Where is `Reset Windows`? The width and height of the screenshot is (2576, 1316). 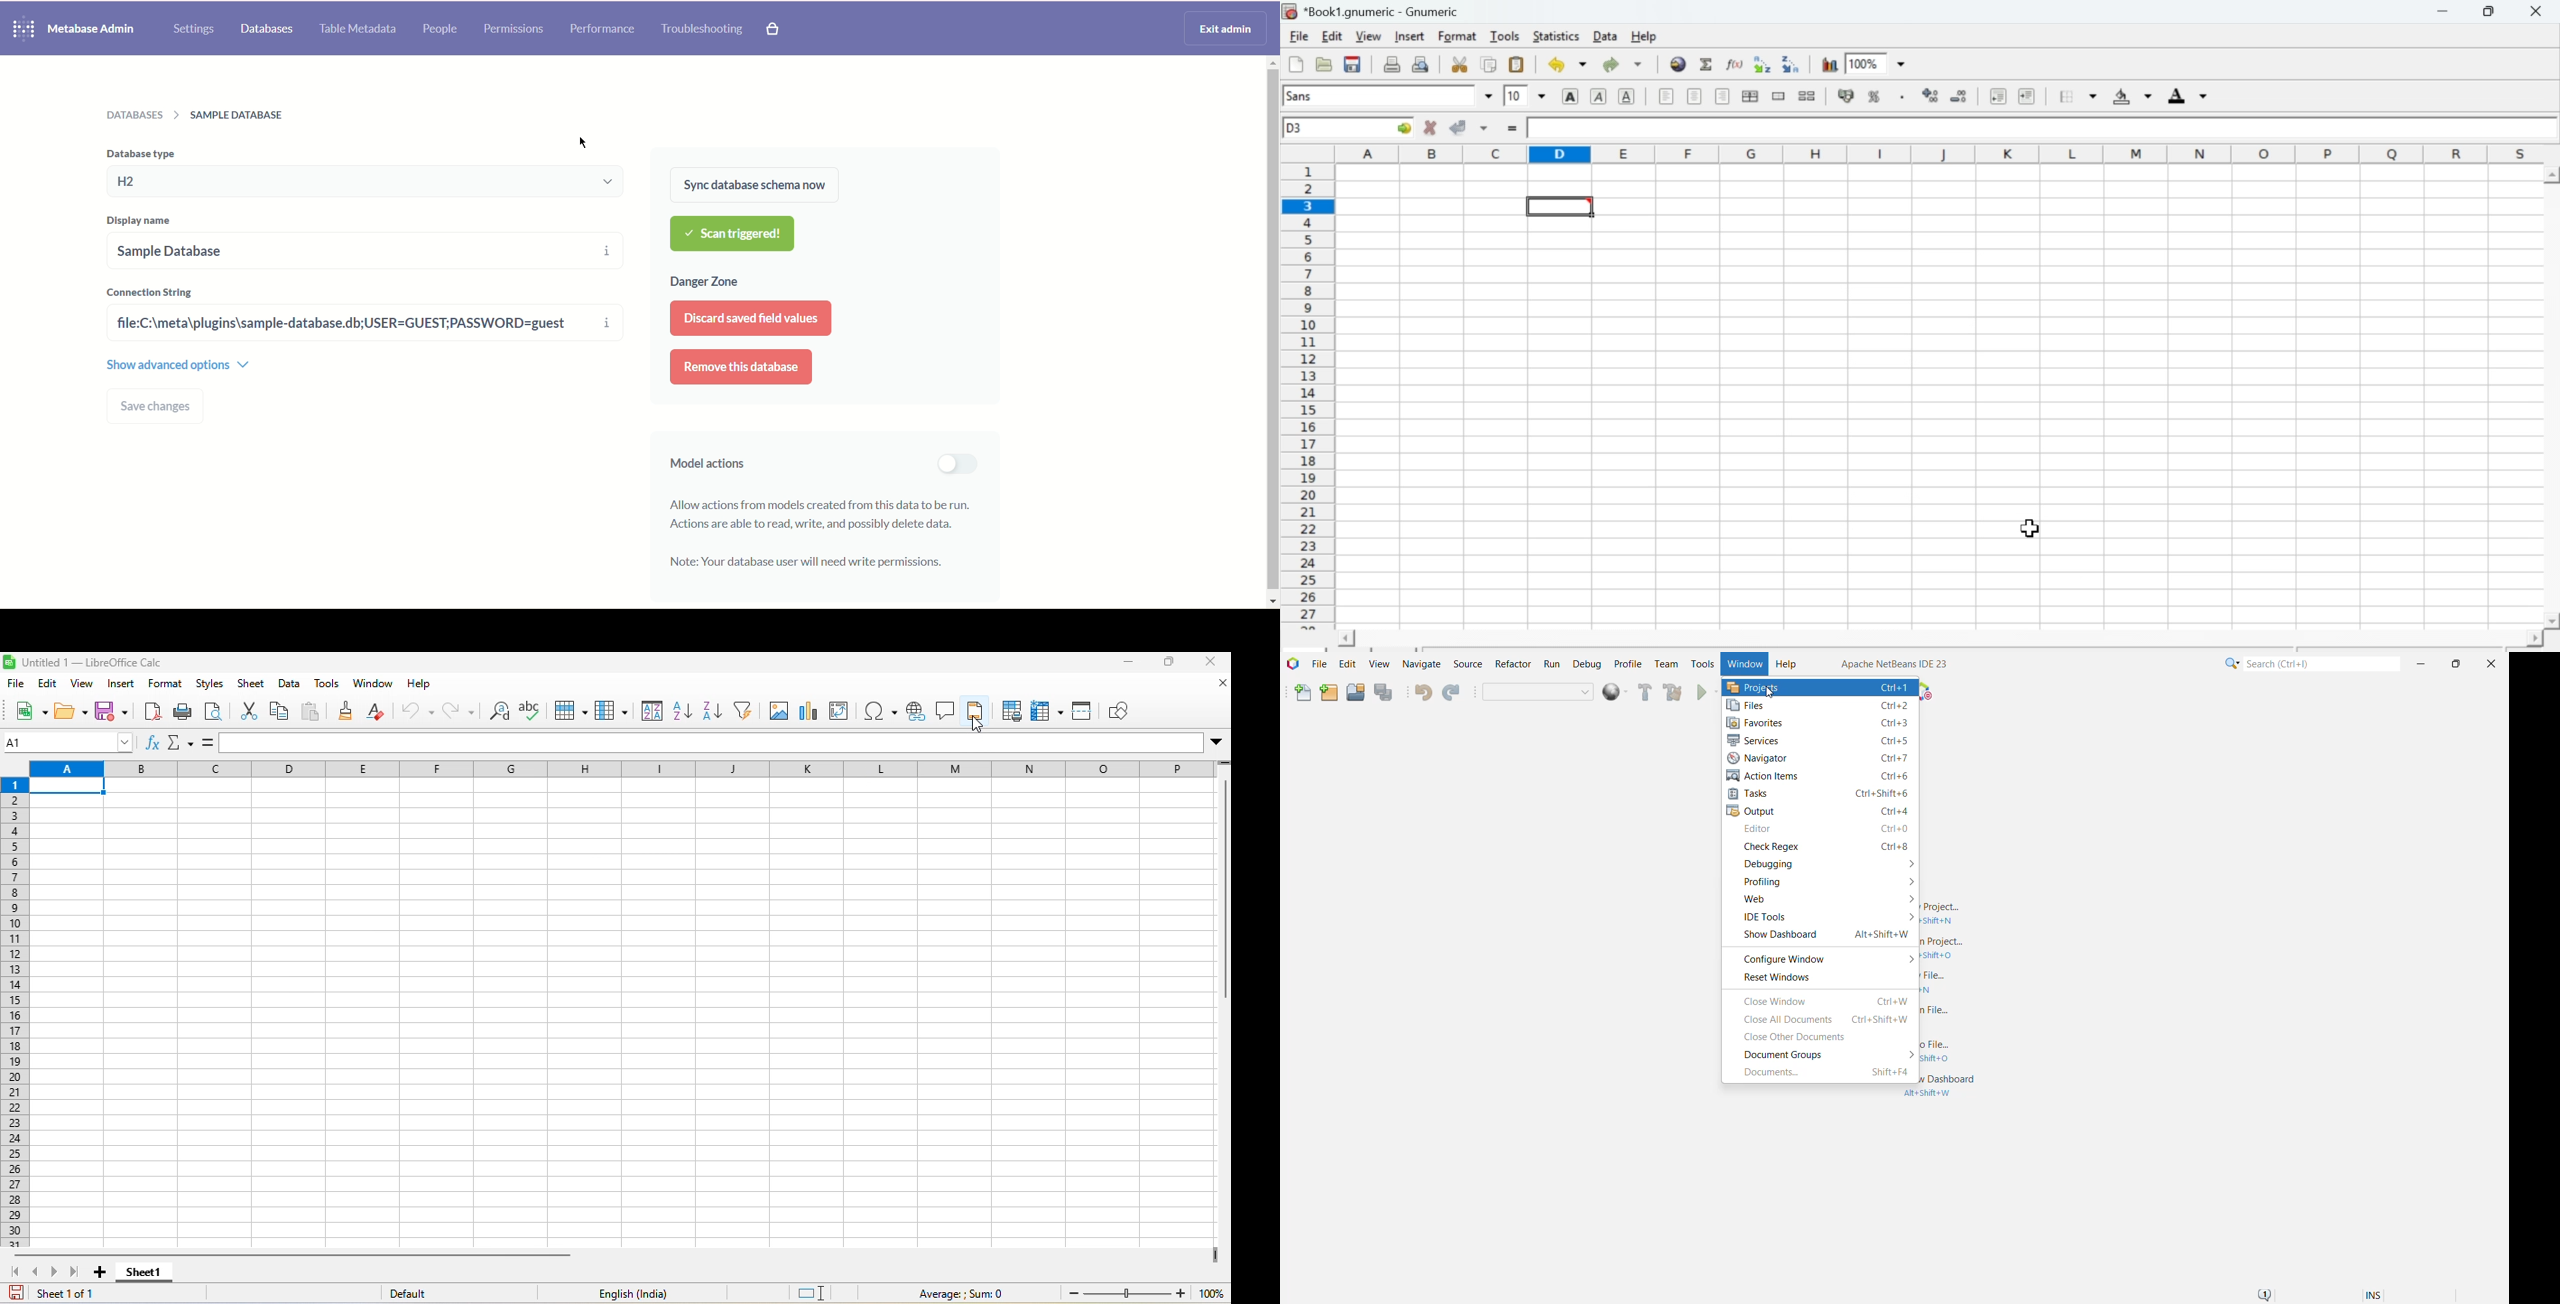
Reset Windows is located at coordinates (1776, 979).